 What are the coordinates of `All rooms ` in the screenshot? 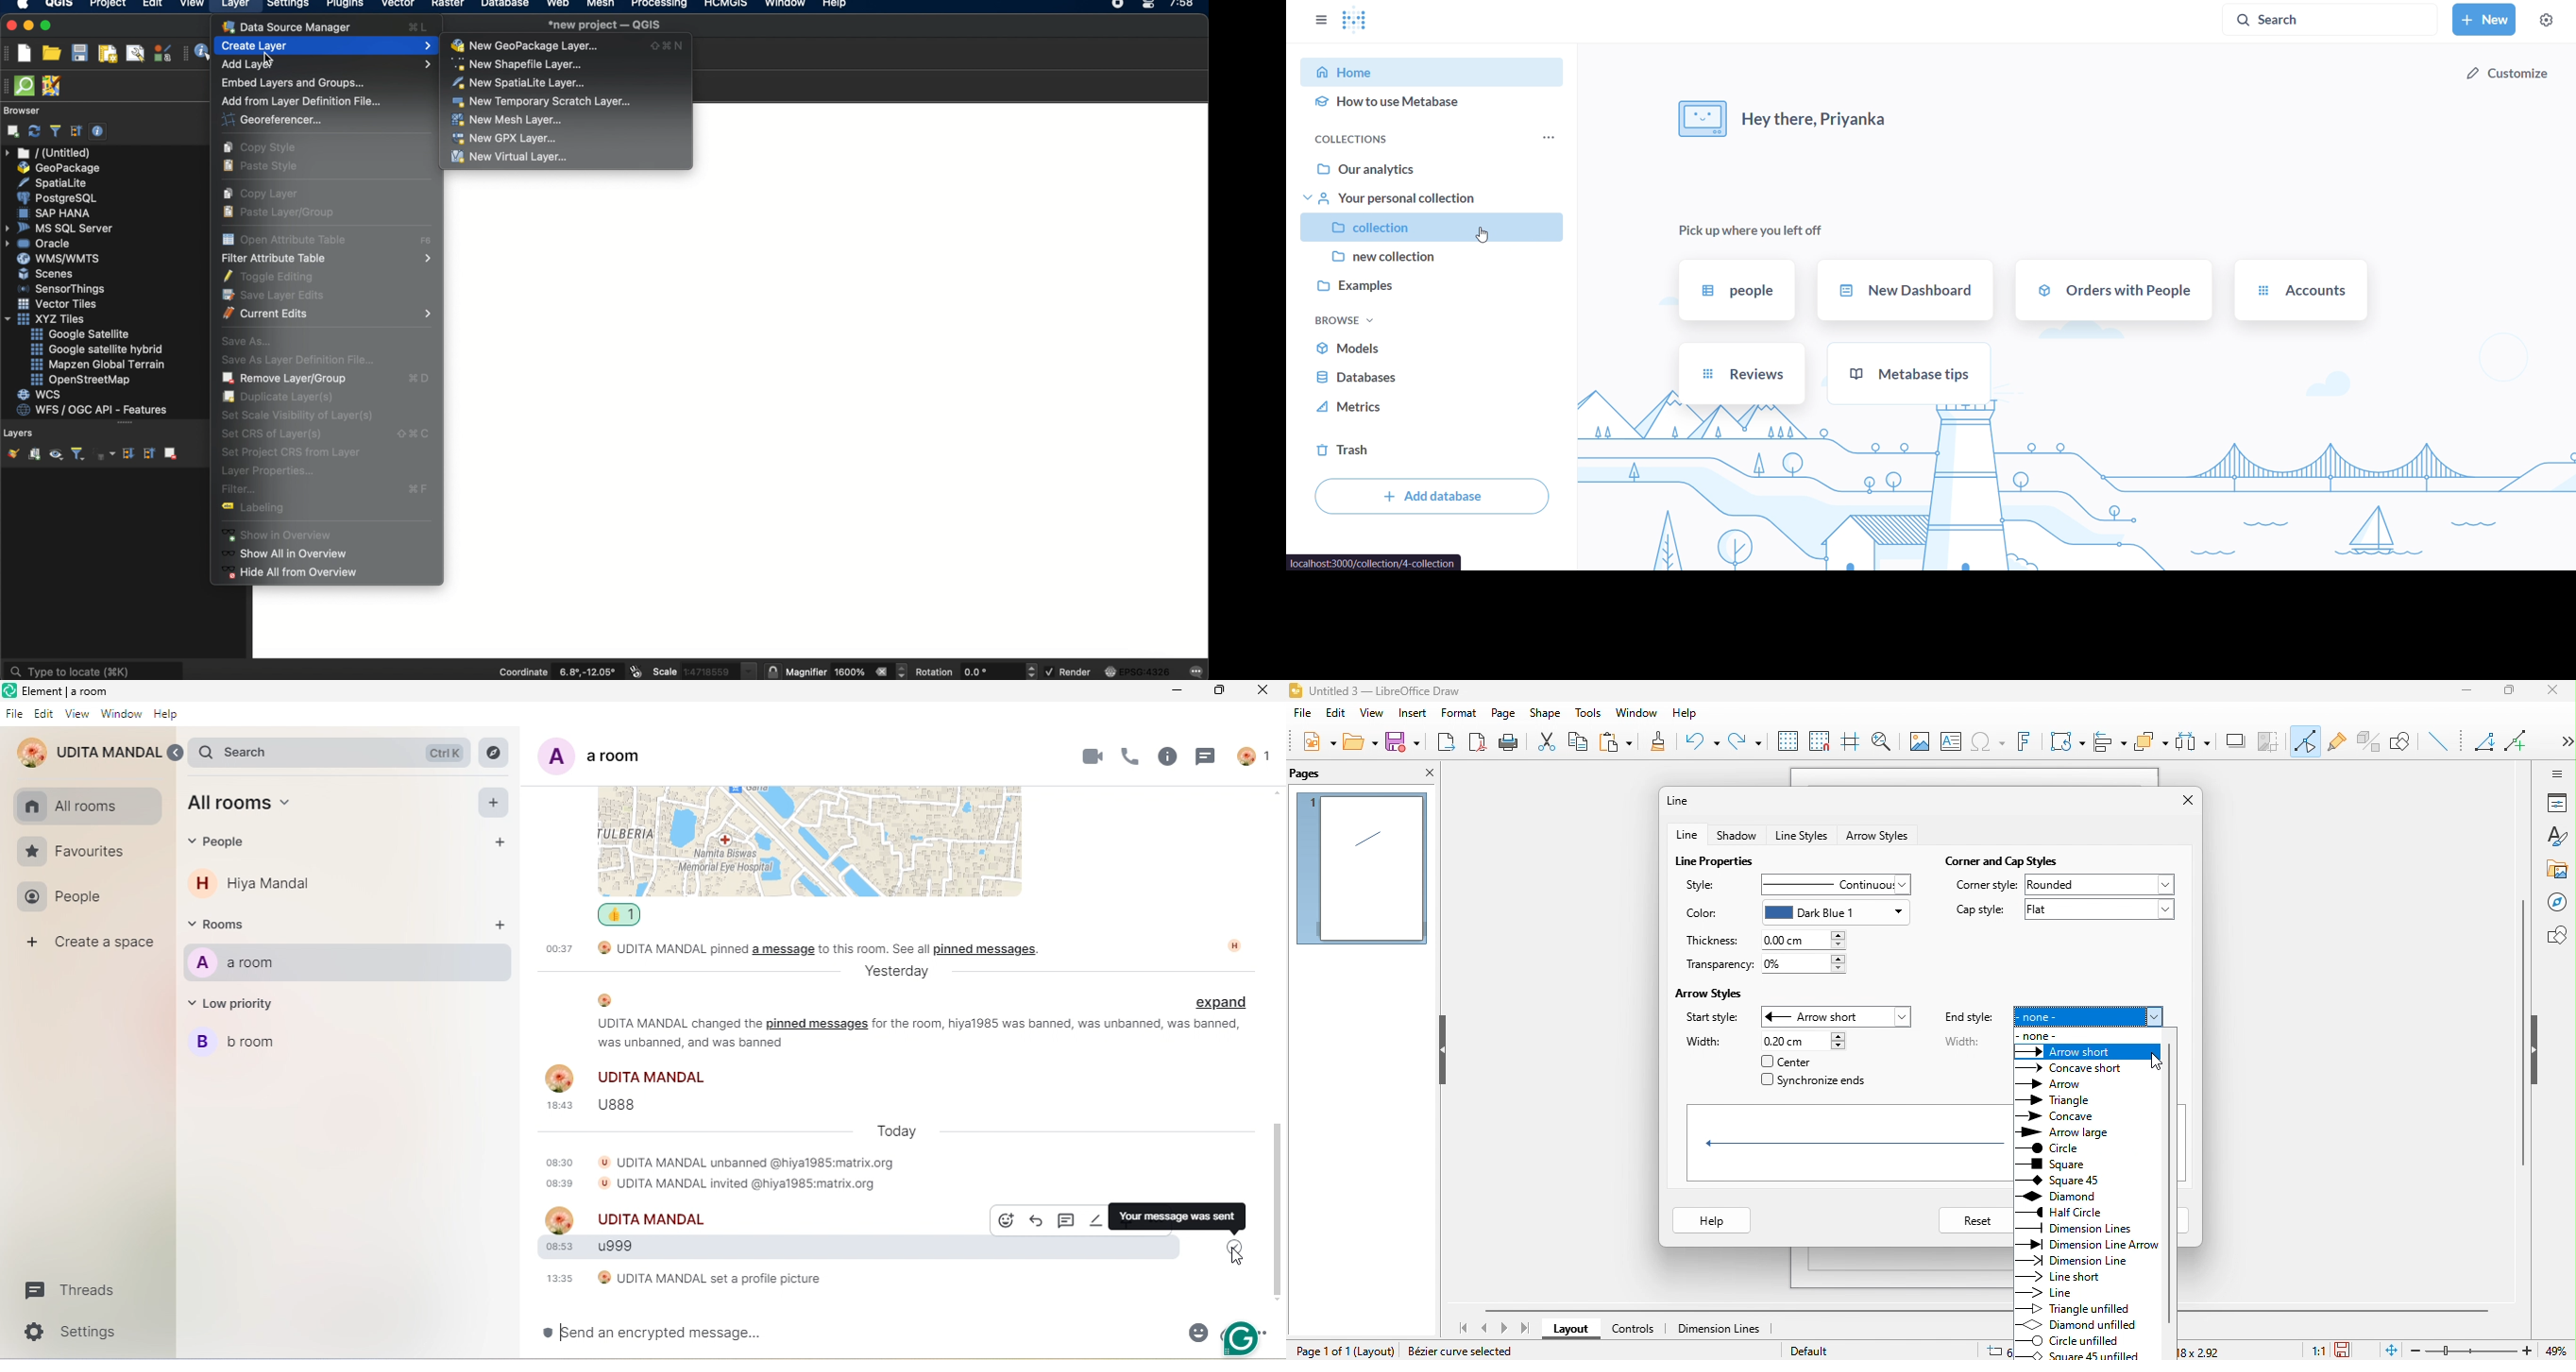 It's located at (253, 804).